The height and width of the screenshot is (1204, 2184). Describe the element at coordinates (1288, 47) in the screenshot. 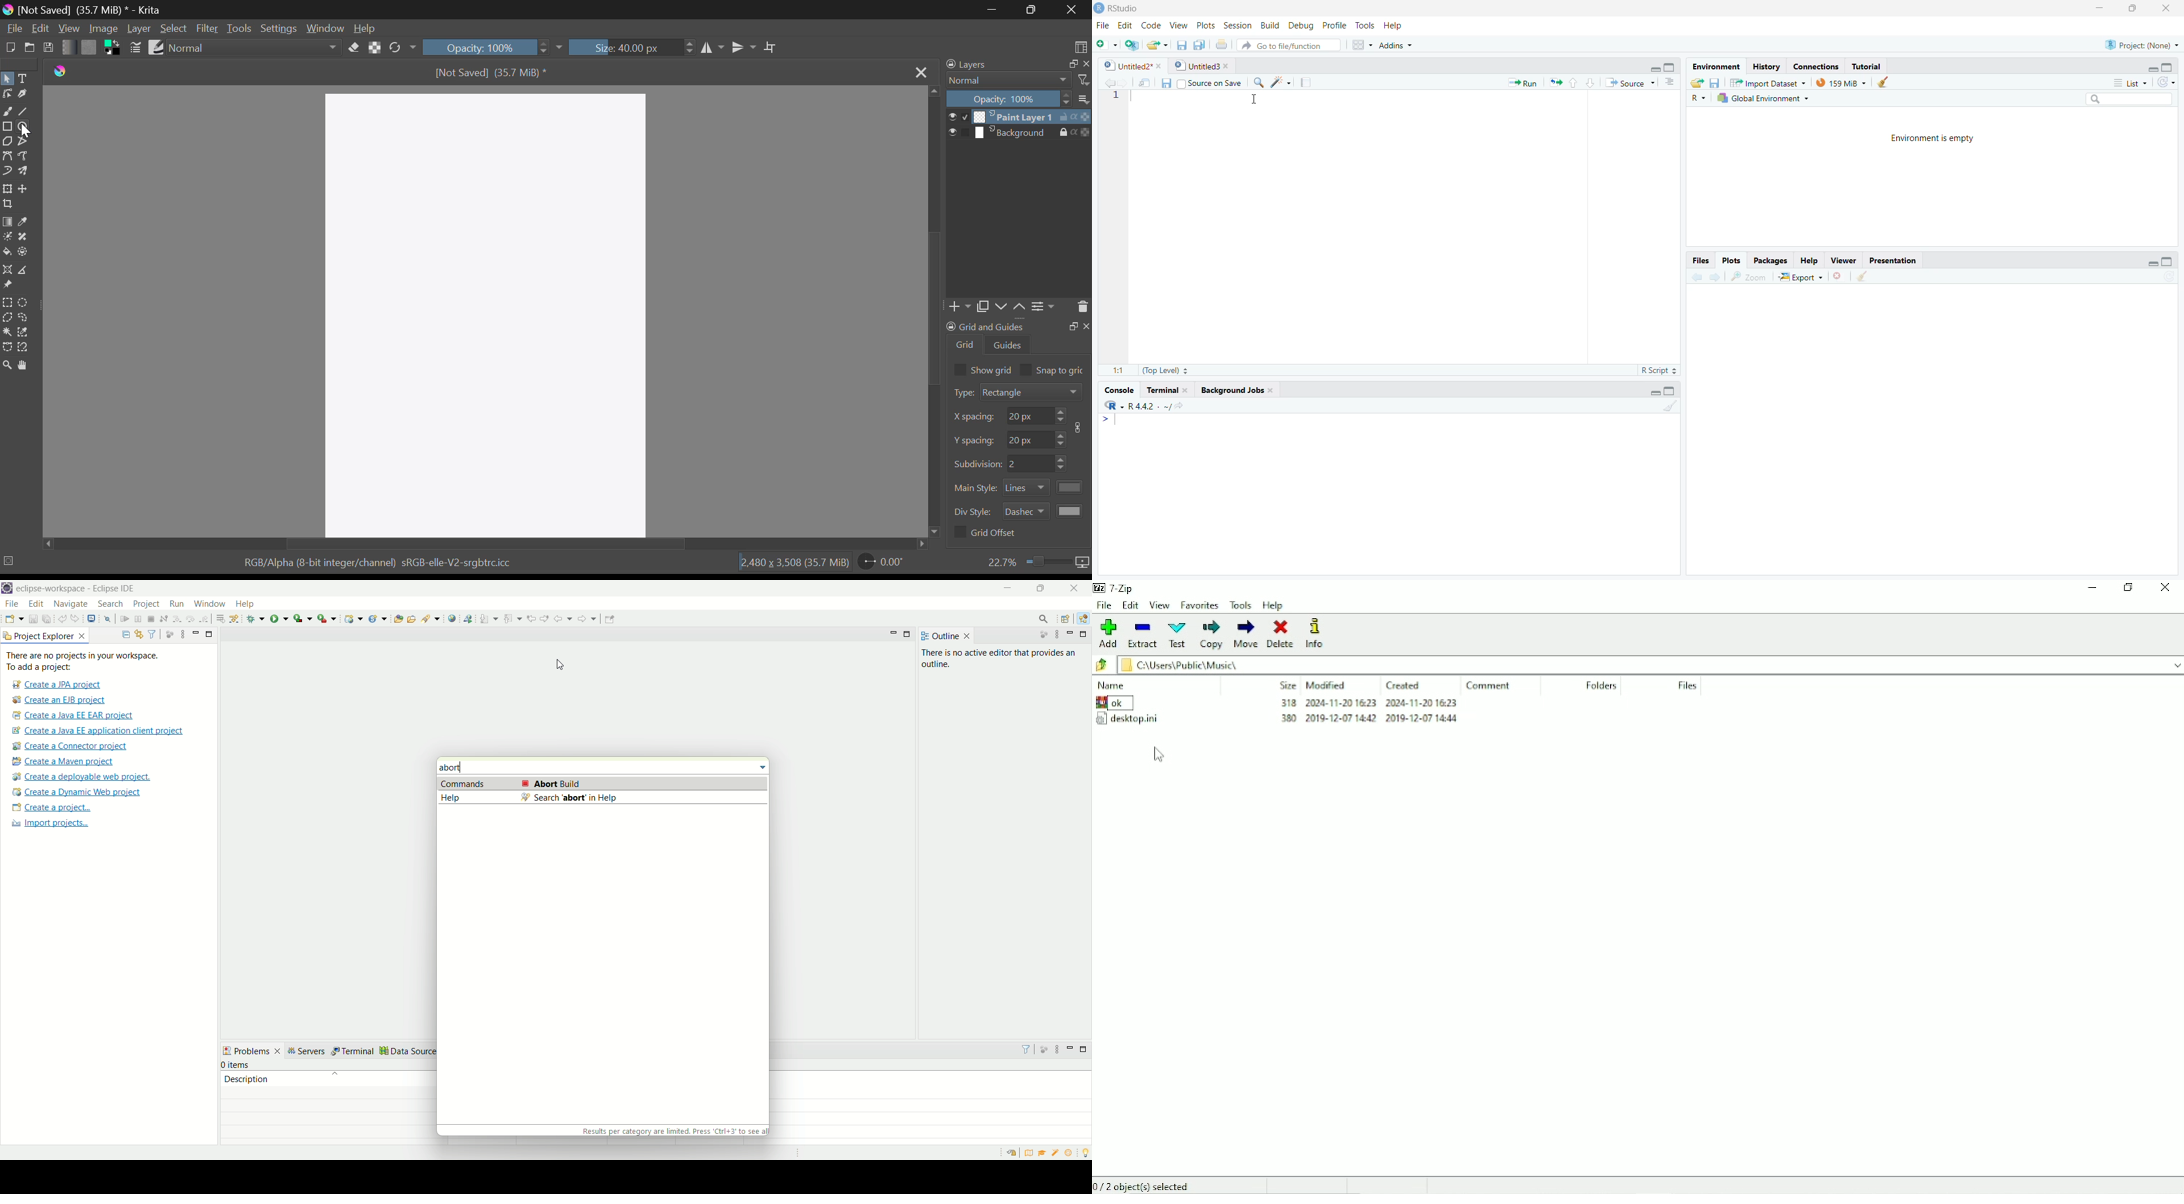

I see `Go to file/function` at that location.